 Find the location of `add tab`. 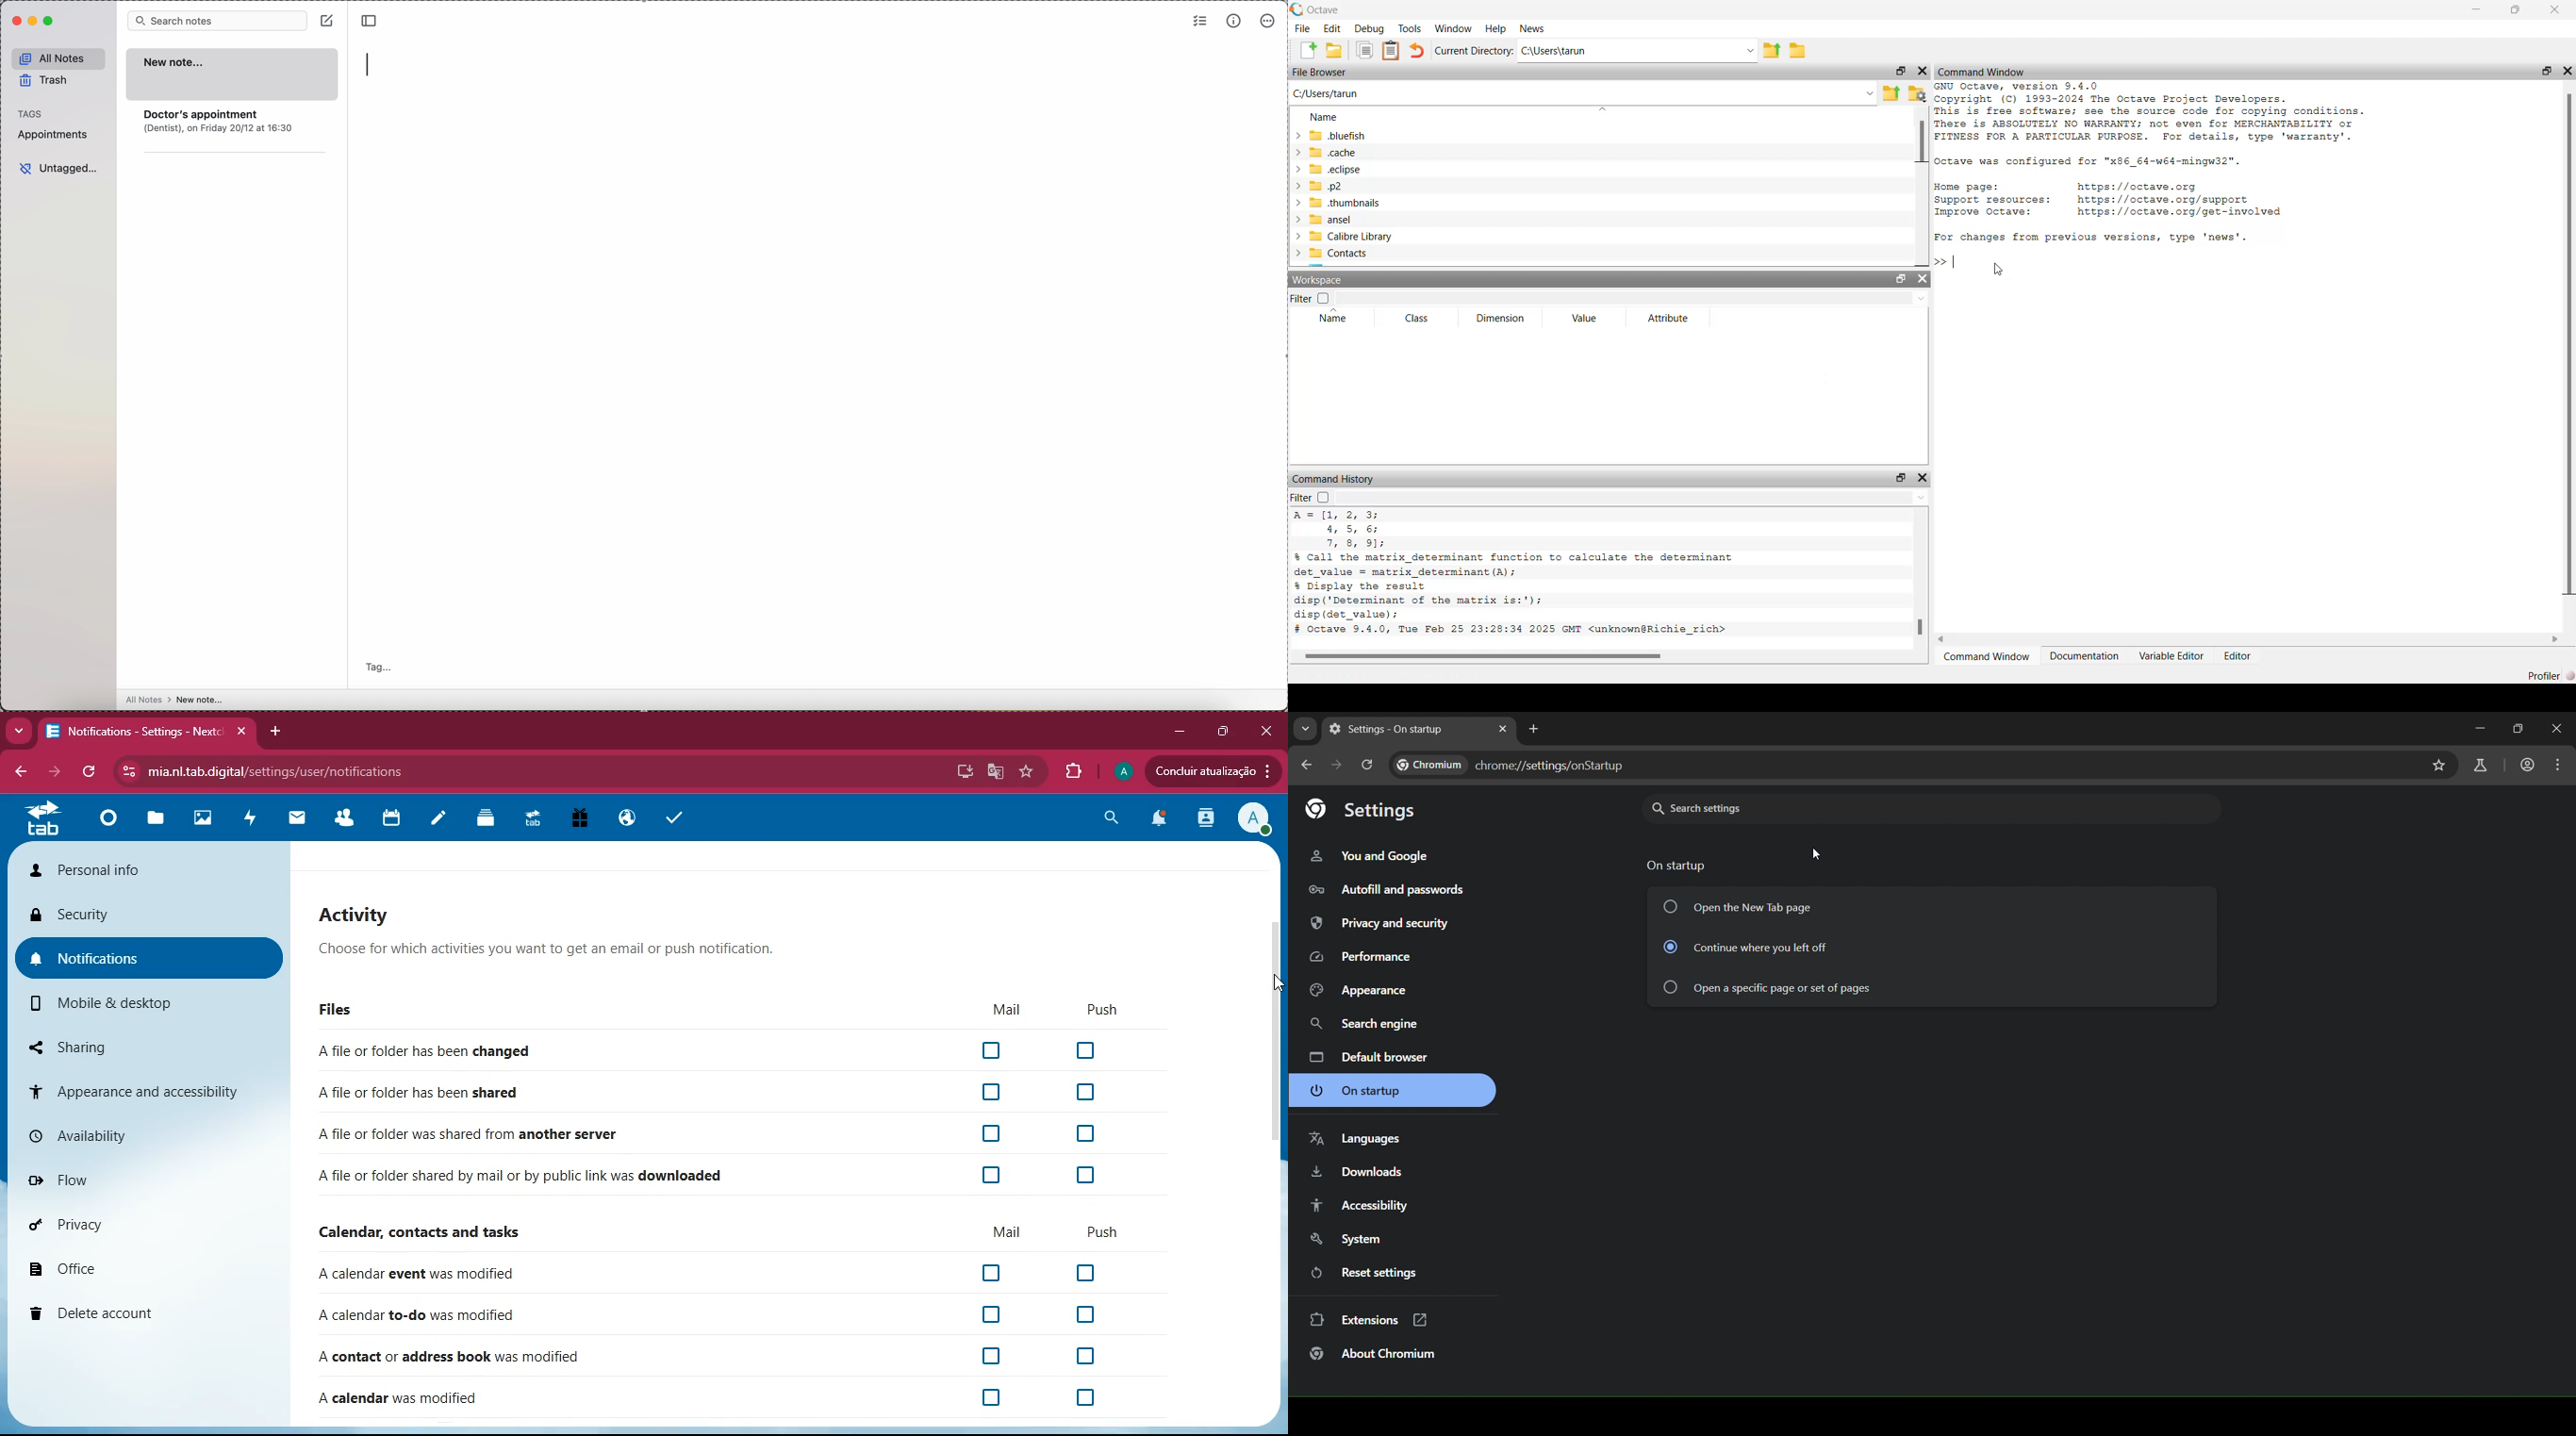

add tab is located at coordinates (275, 730).